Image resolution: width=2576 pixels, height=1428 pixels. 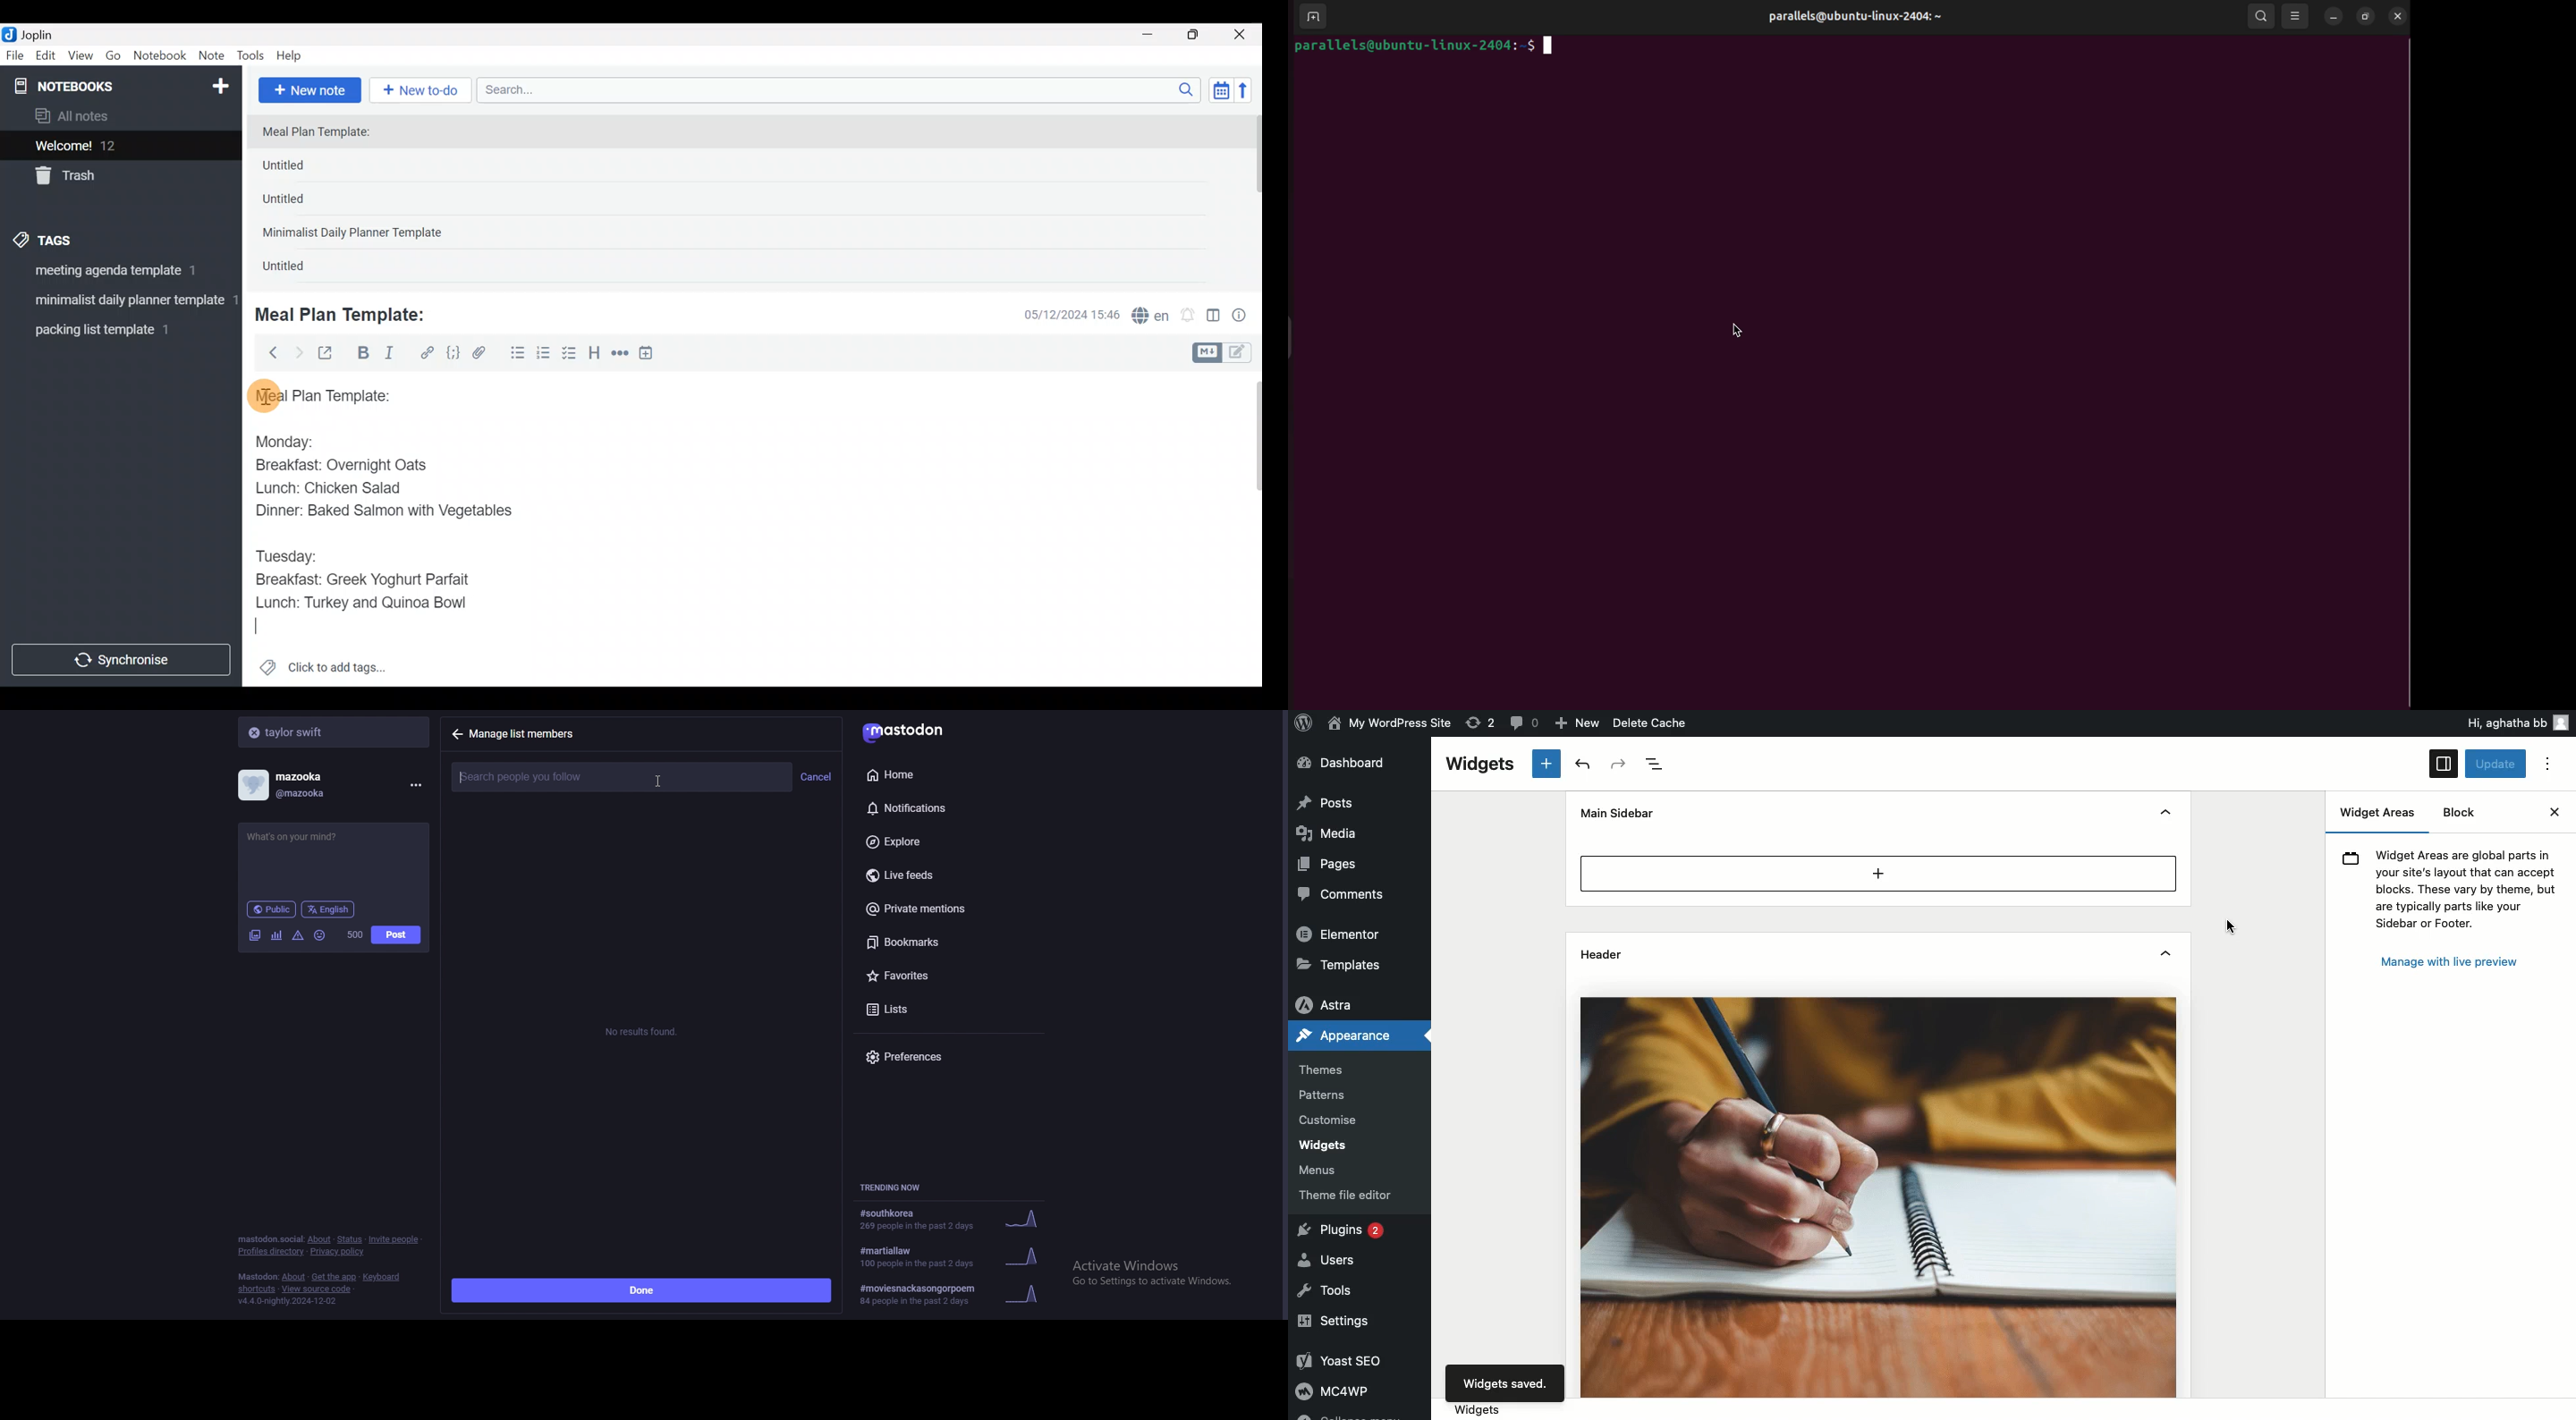 What do you see at coordinates (1348, 763) in the screenshot?
I see `Dashboard` at bounding box center [1348, 763].